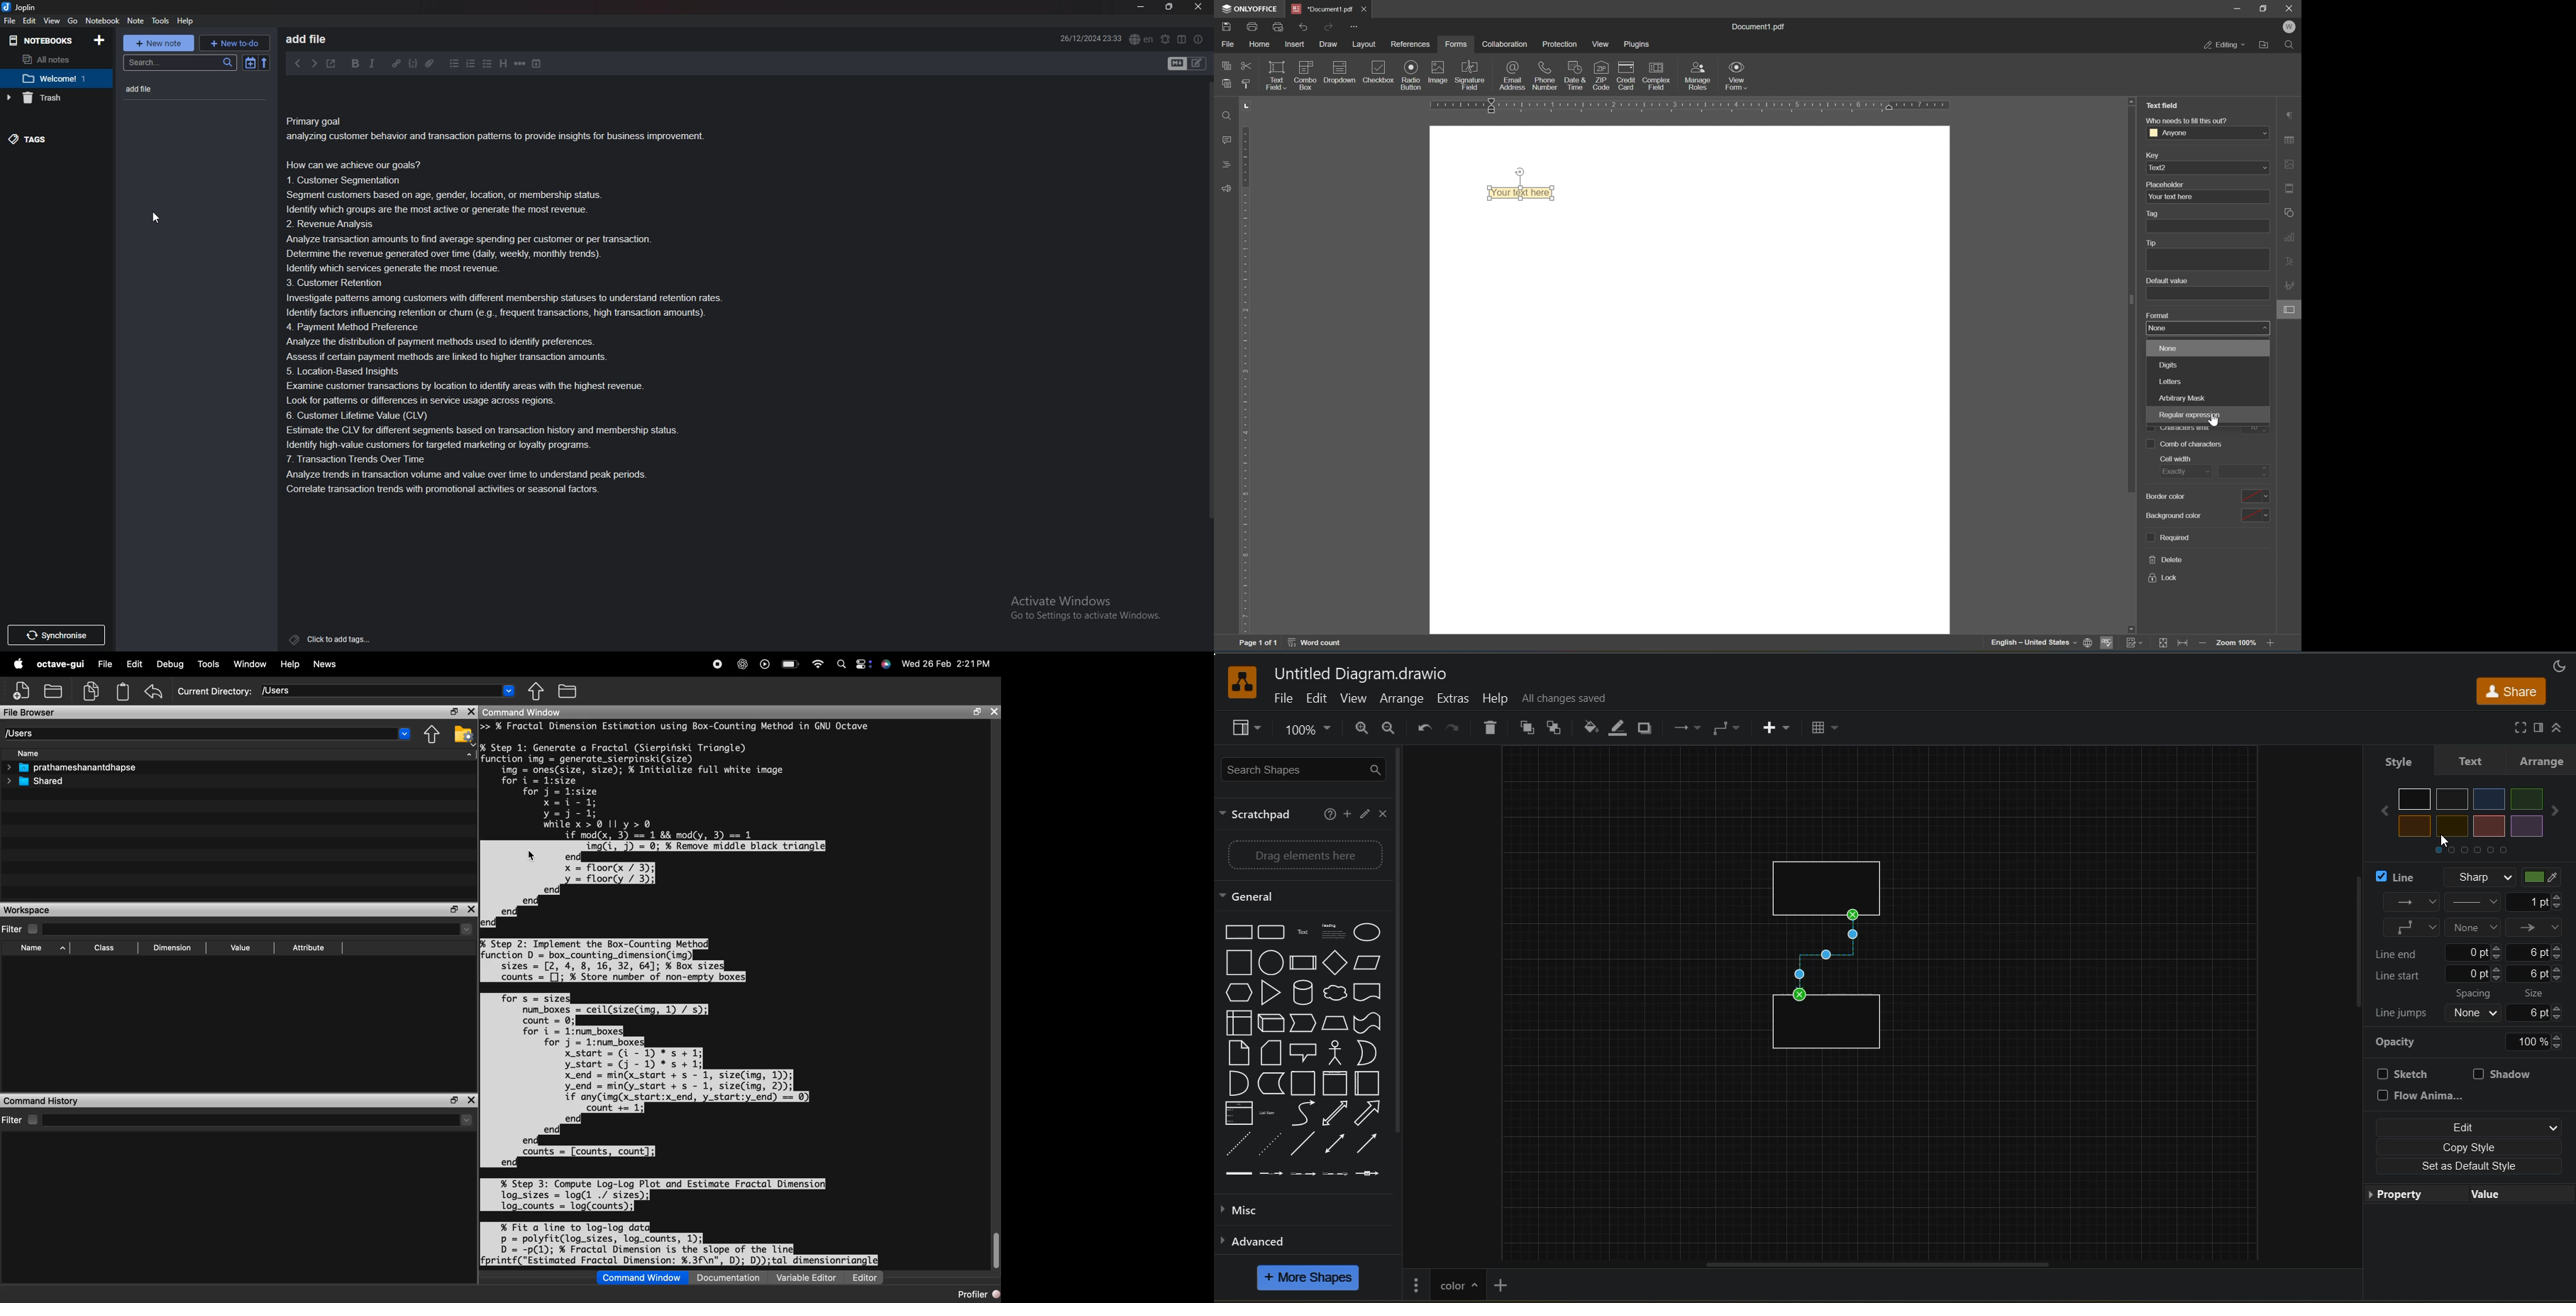  I want to click on Data Storage, so click(1272, 1084).